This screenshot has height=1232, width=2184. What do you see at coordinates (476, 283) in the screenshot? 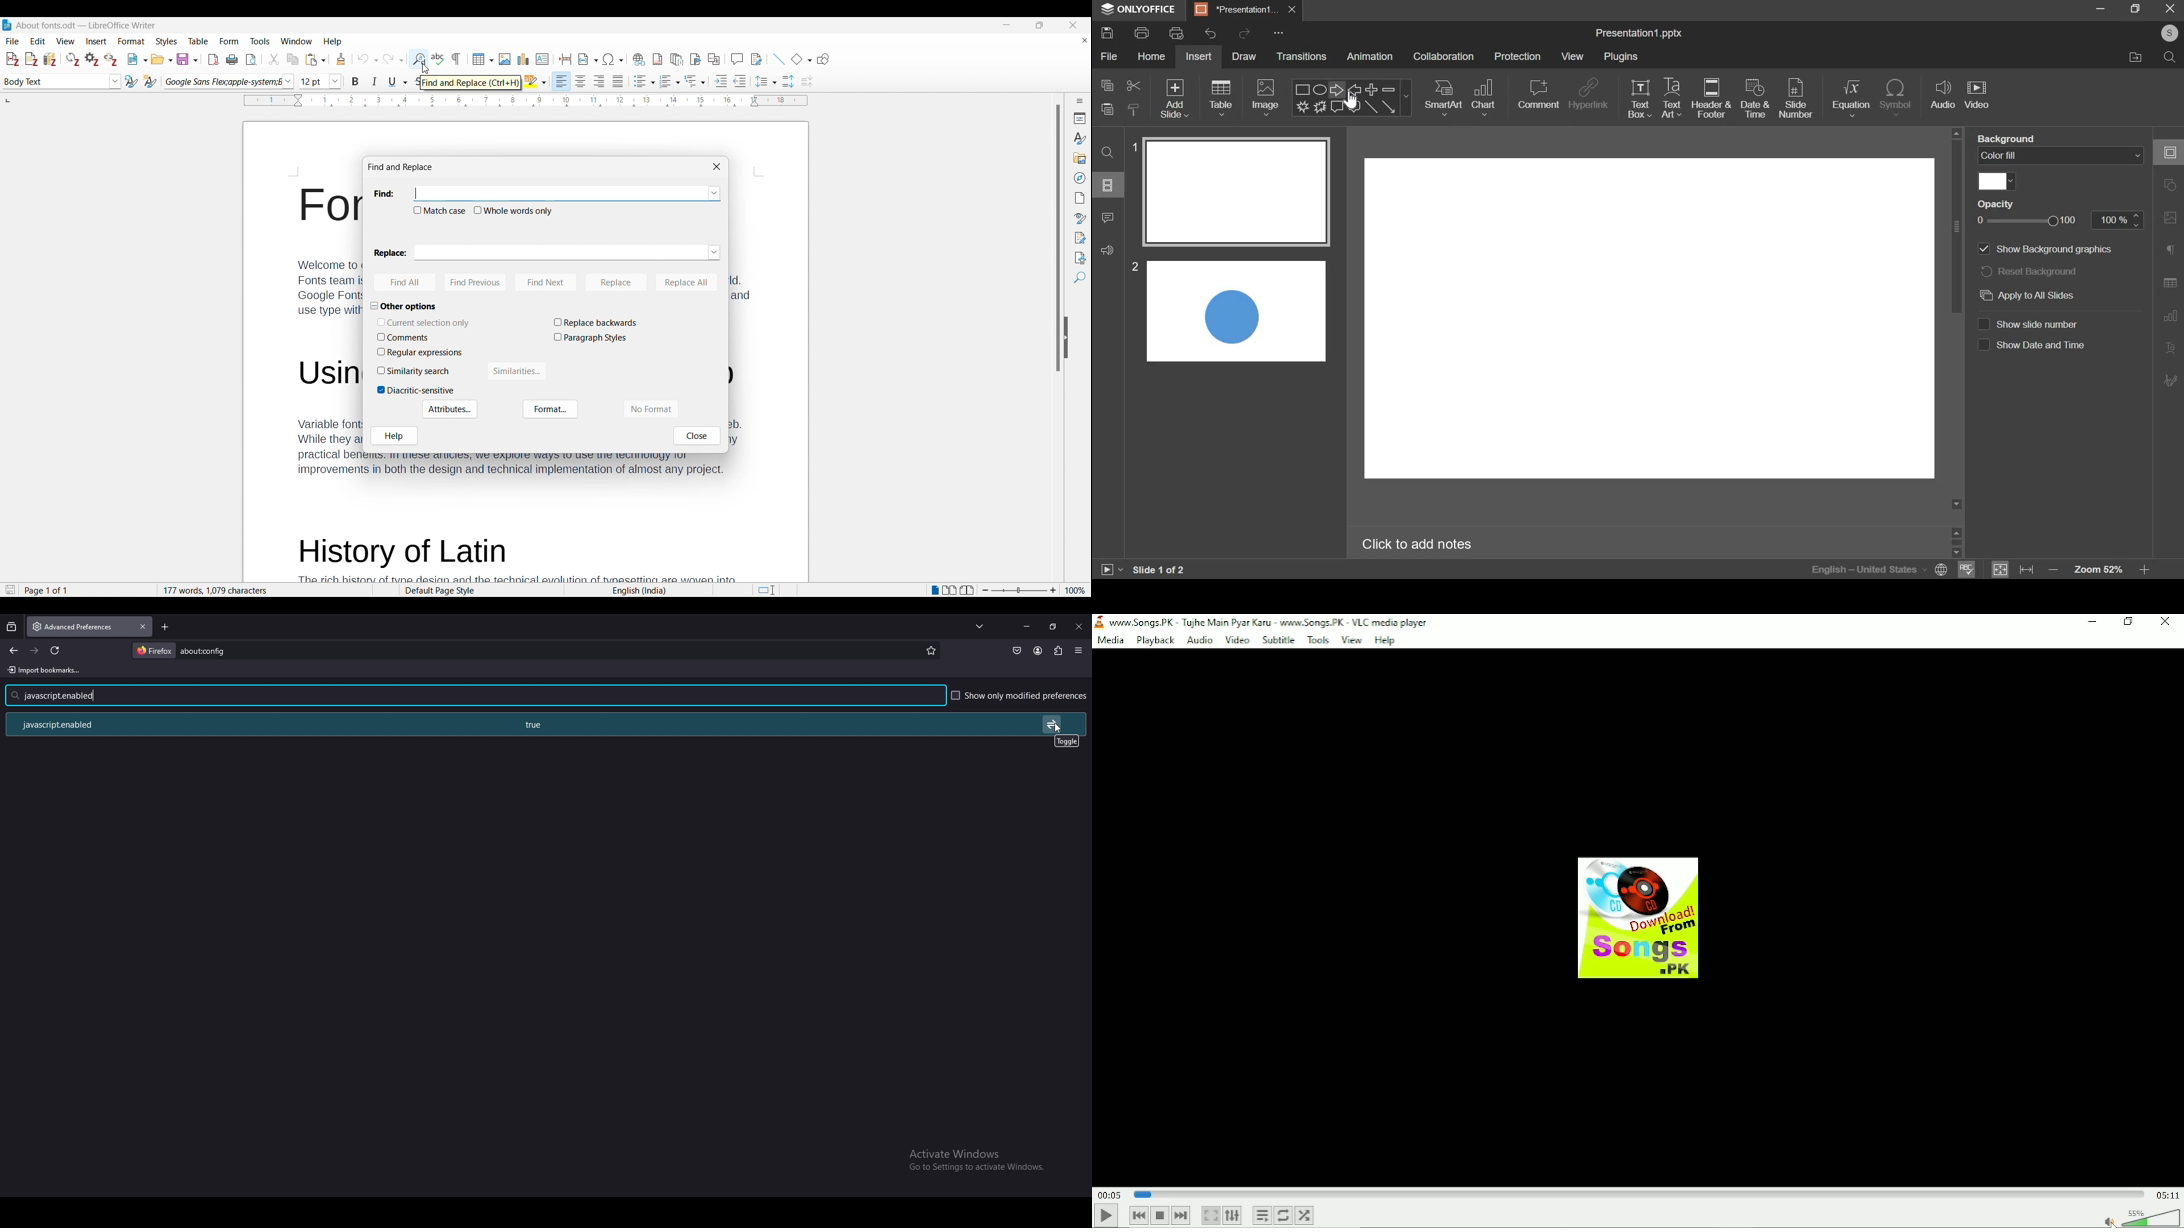
I see `Find previous` at bounding box center [476, 283].